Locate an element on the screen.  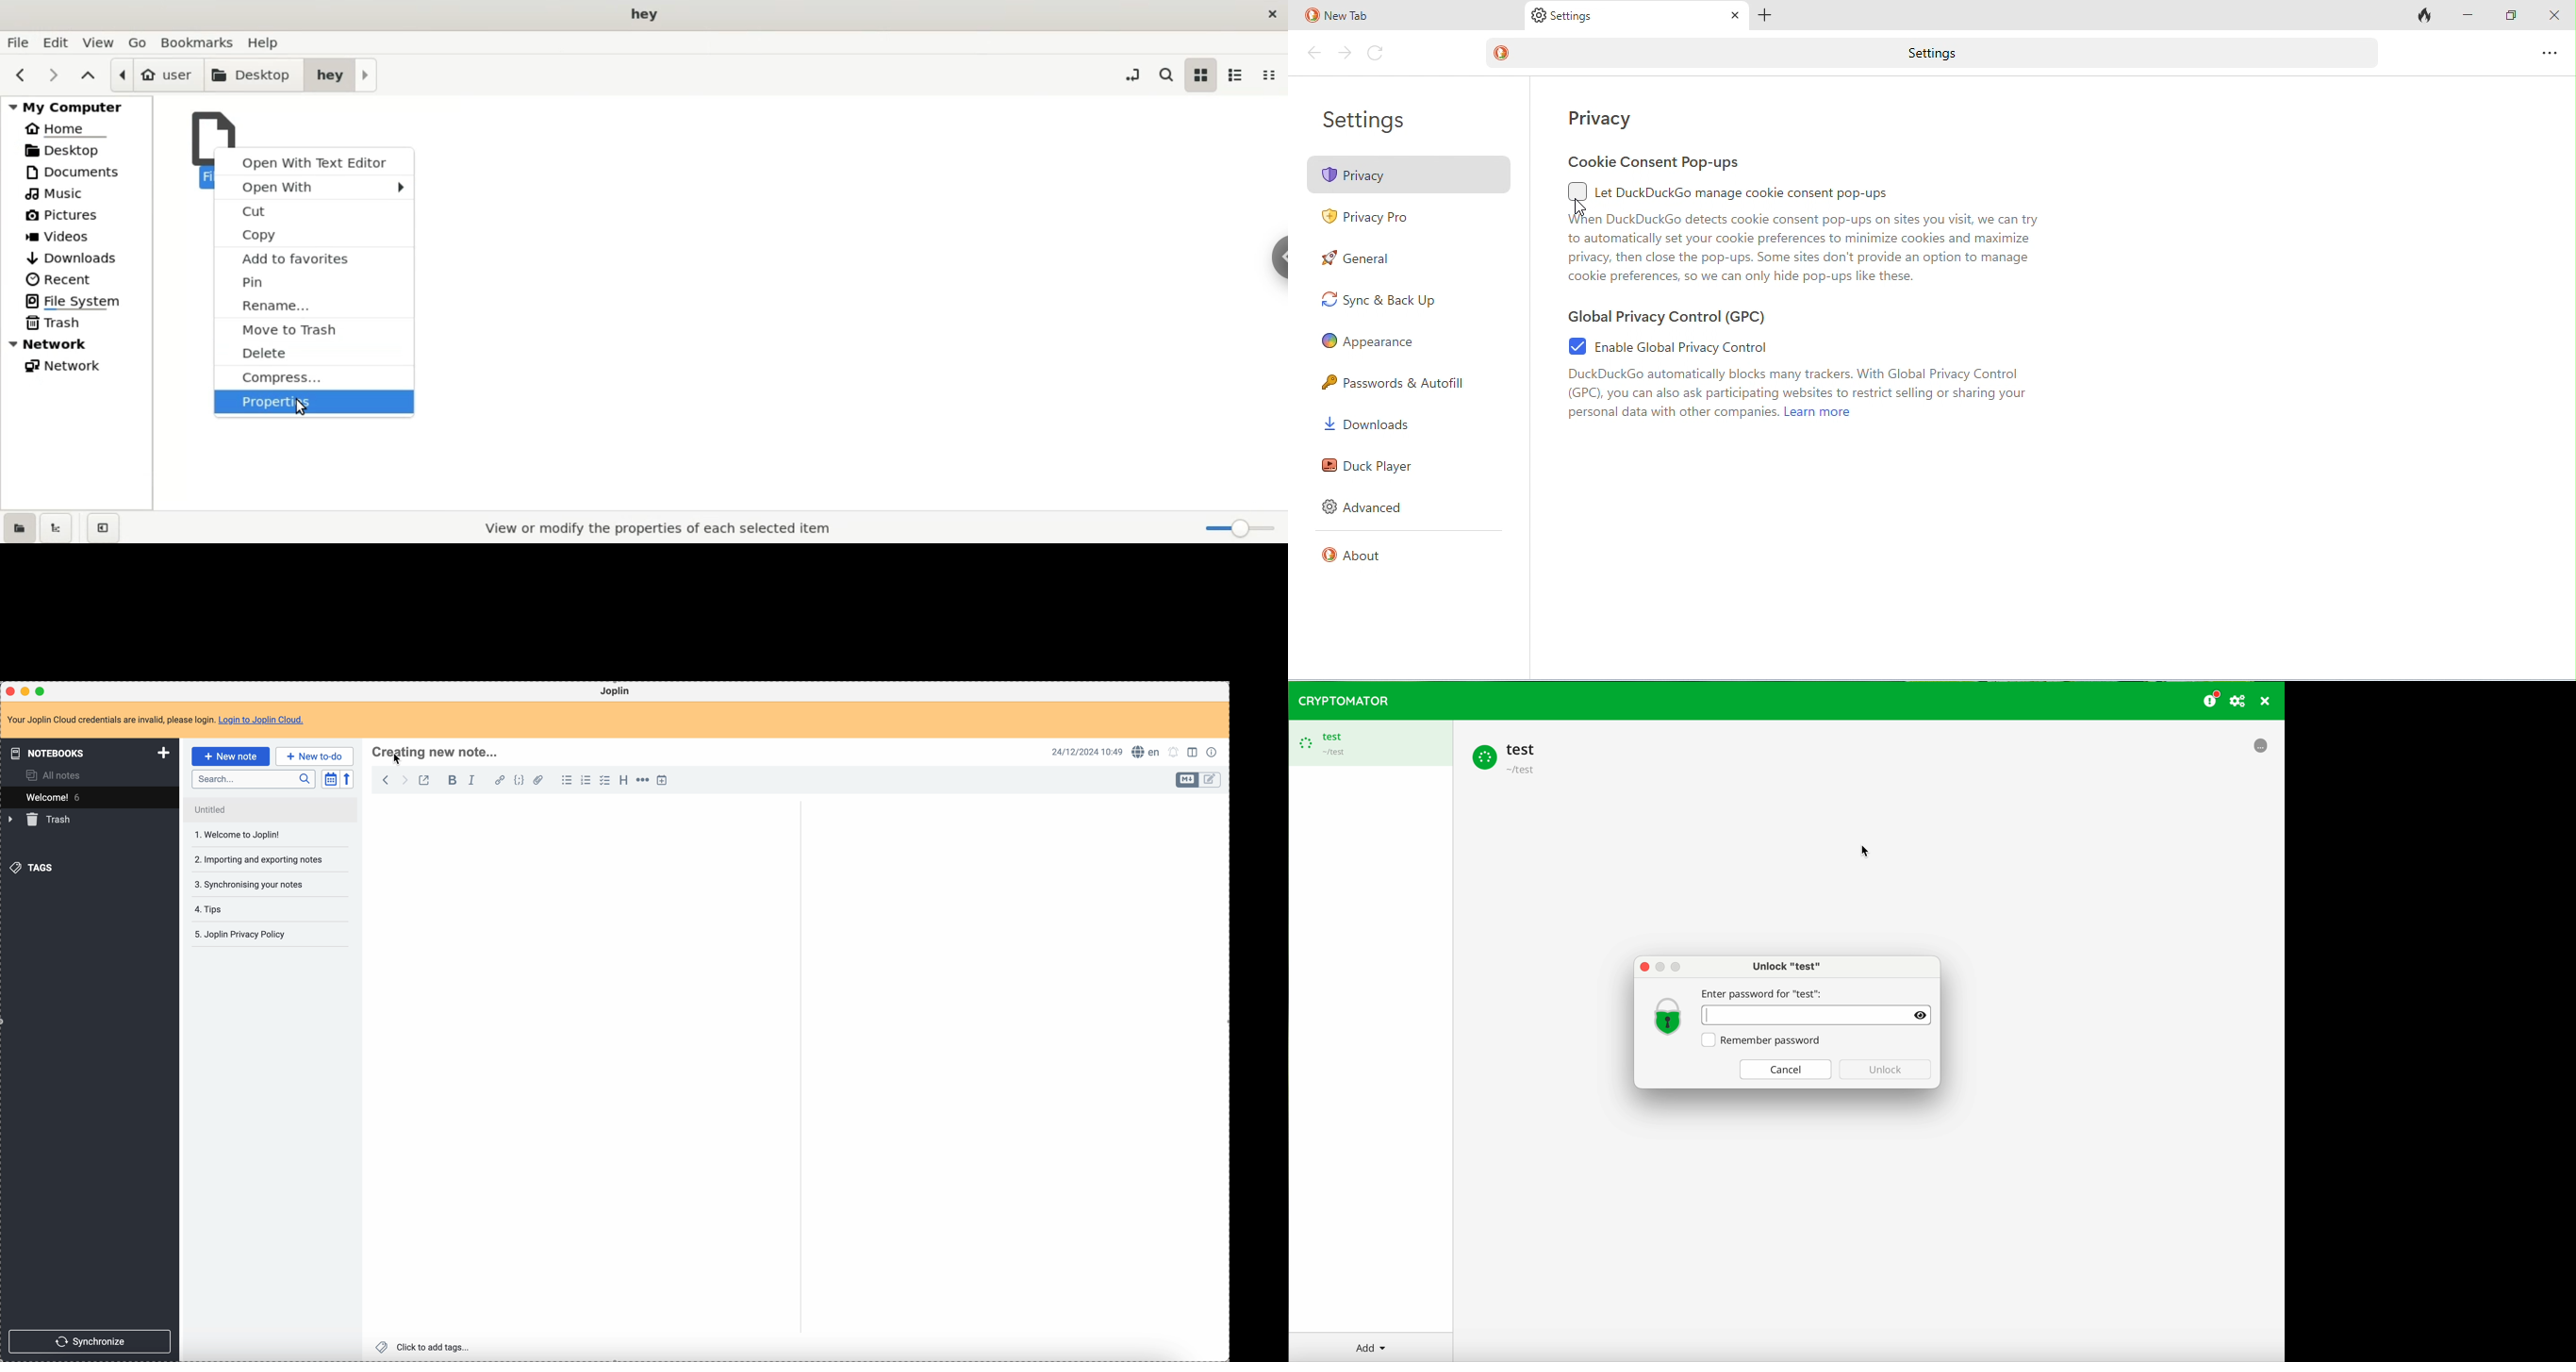
trash is located at coordinates (41, 820).